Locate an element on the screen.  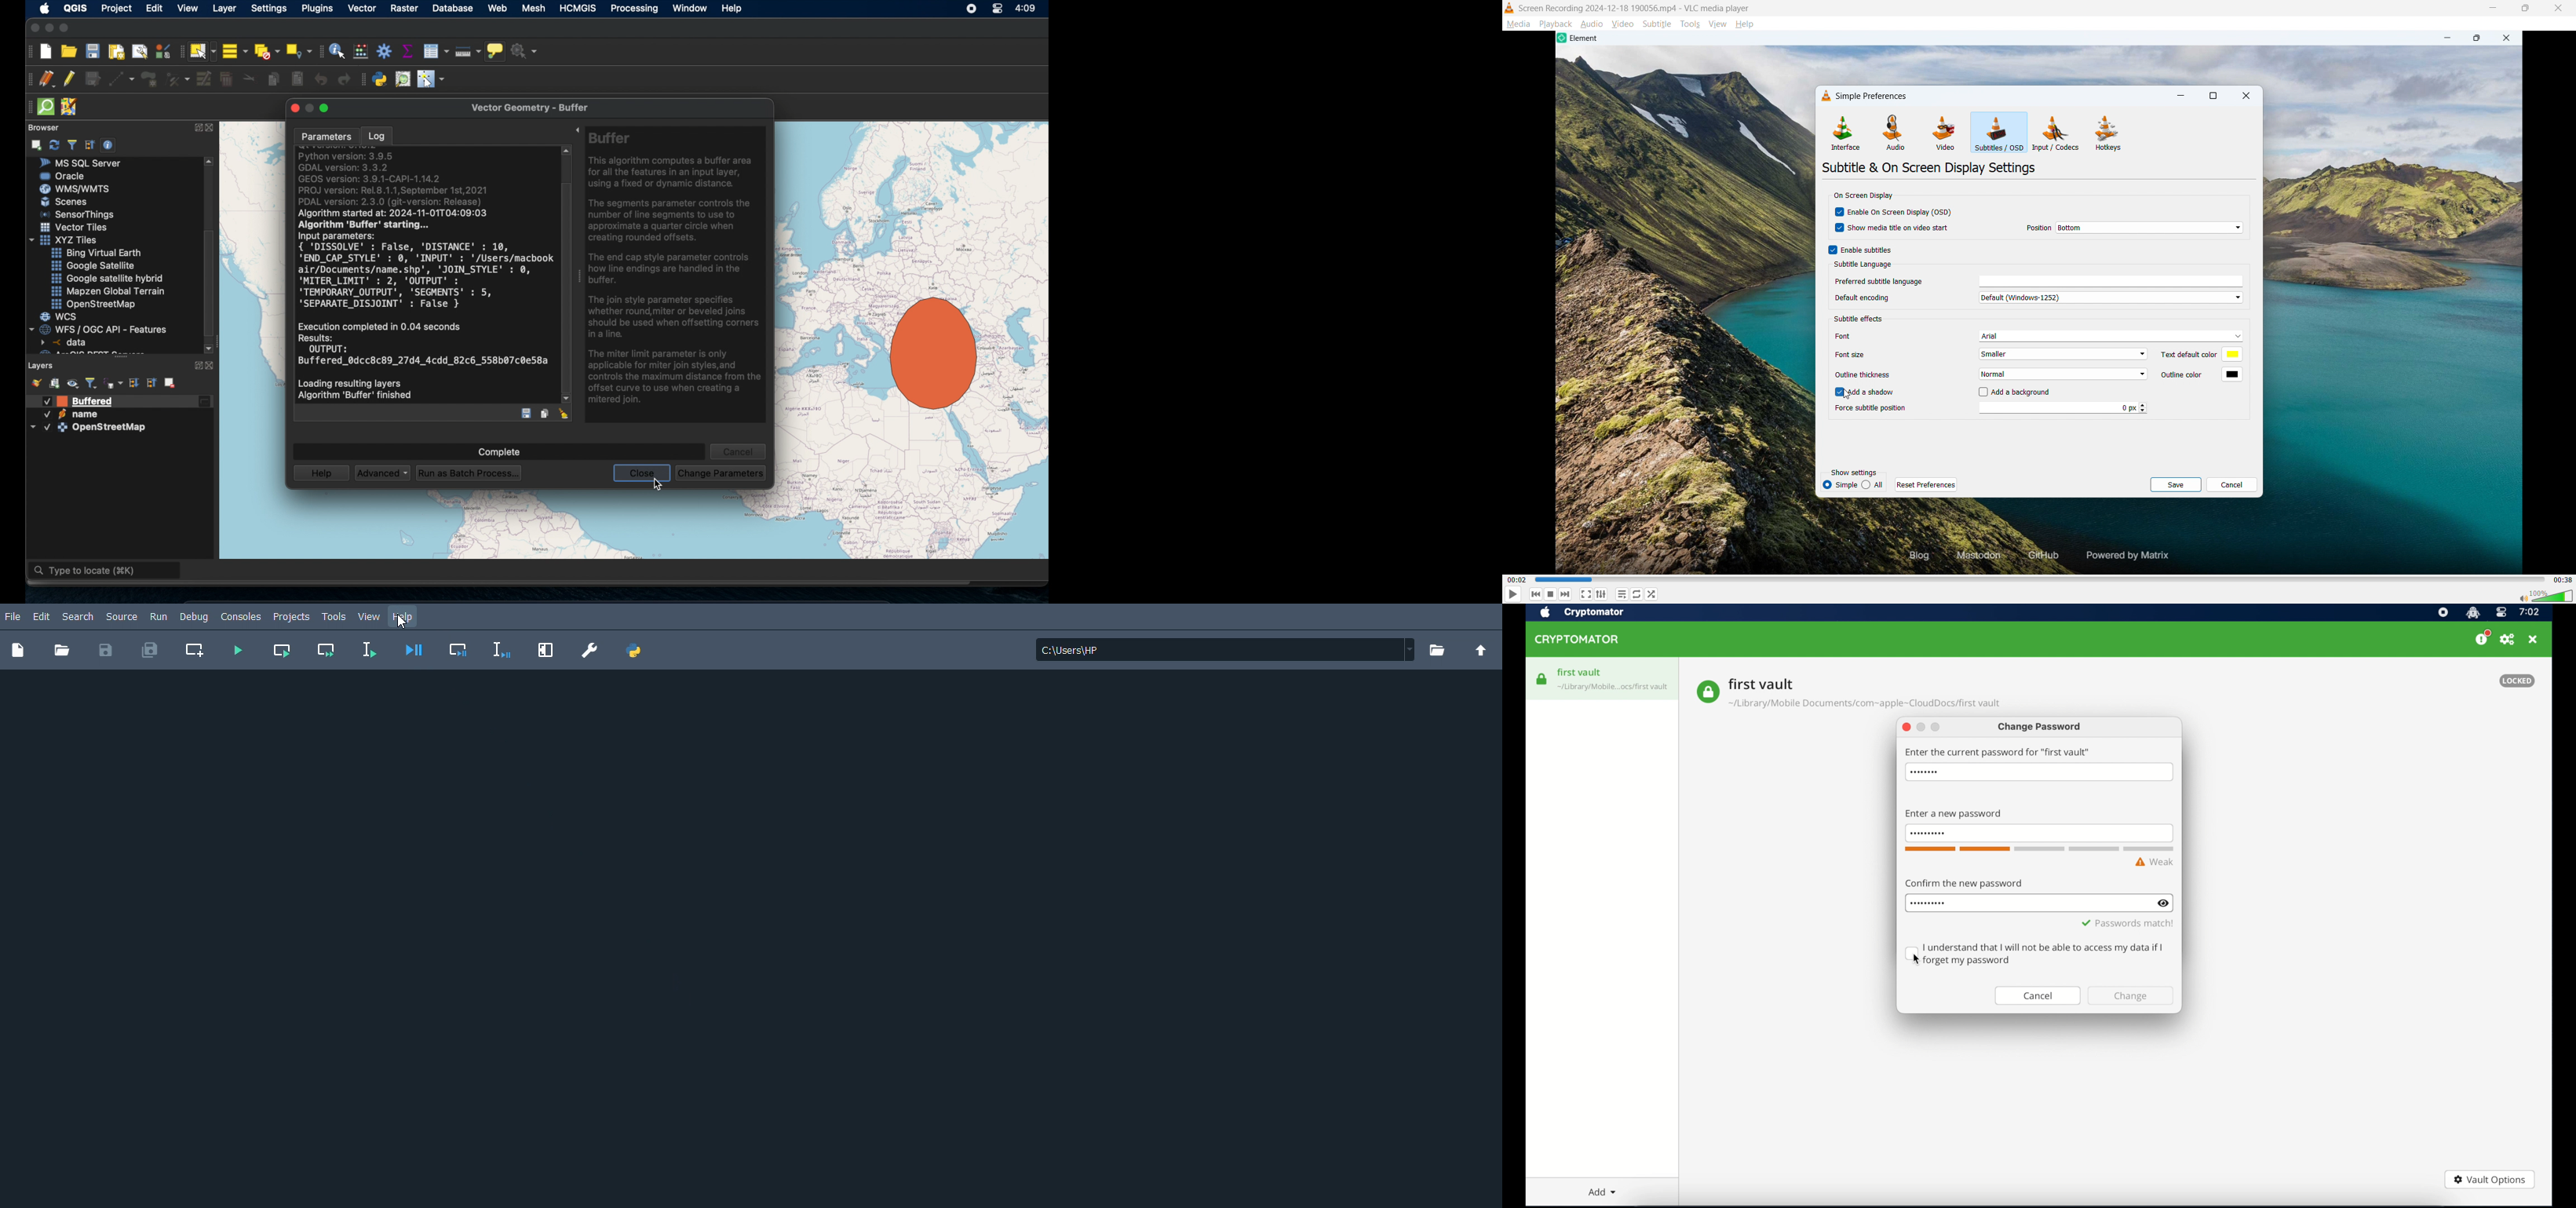
Maximize current pane is located at coordinates (544, 649).